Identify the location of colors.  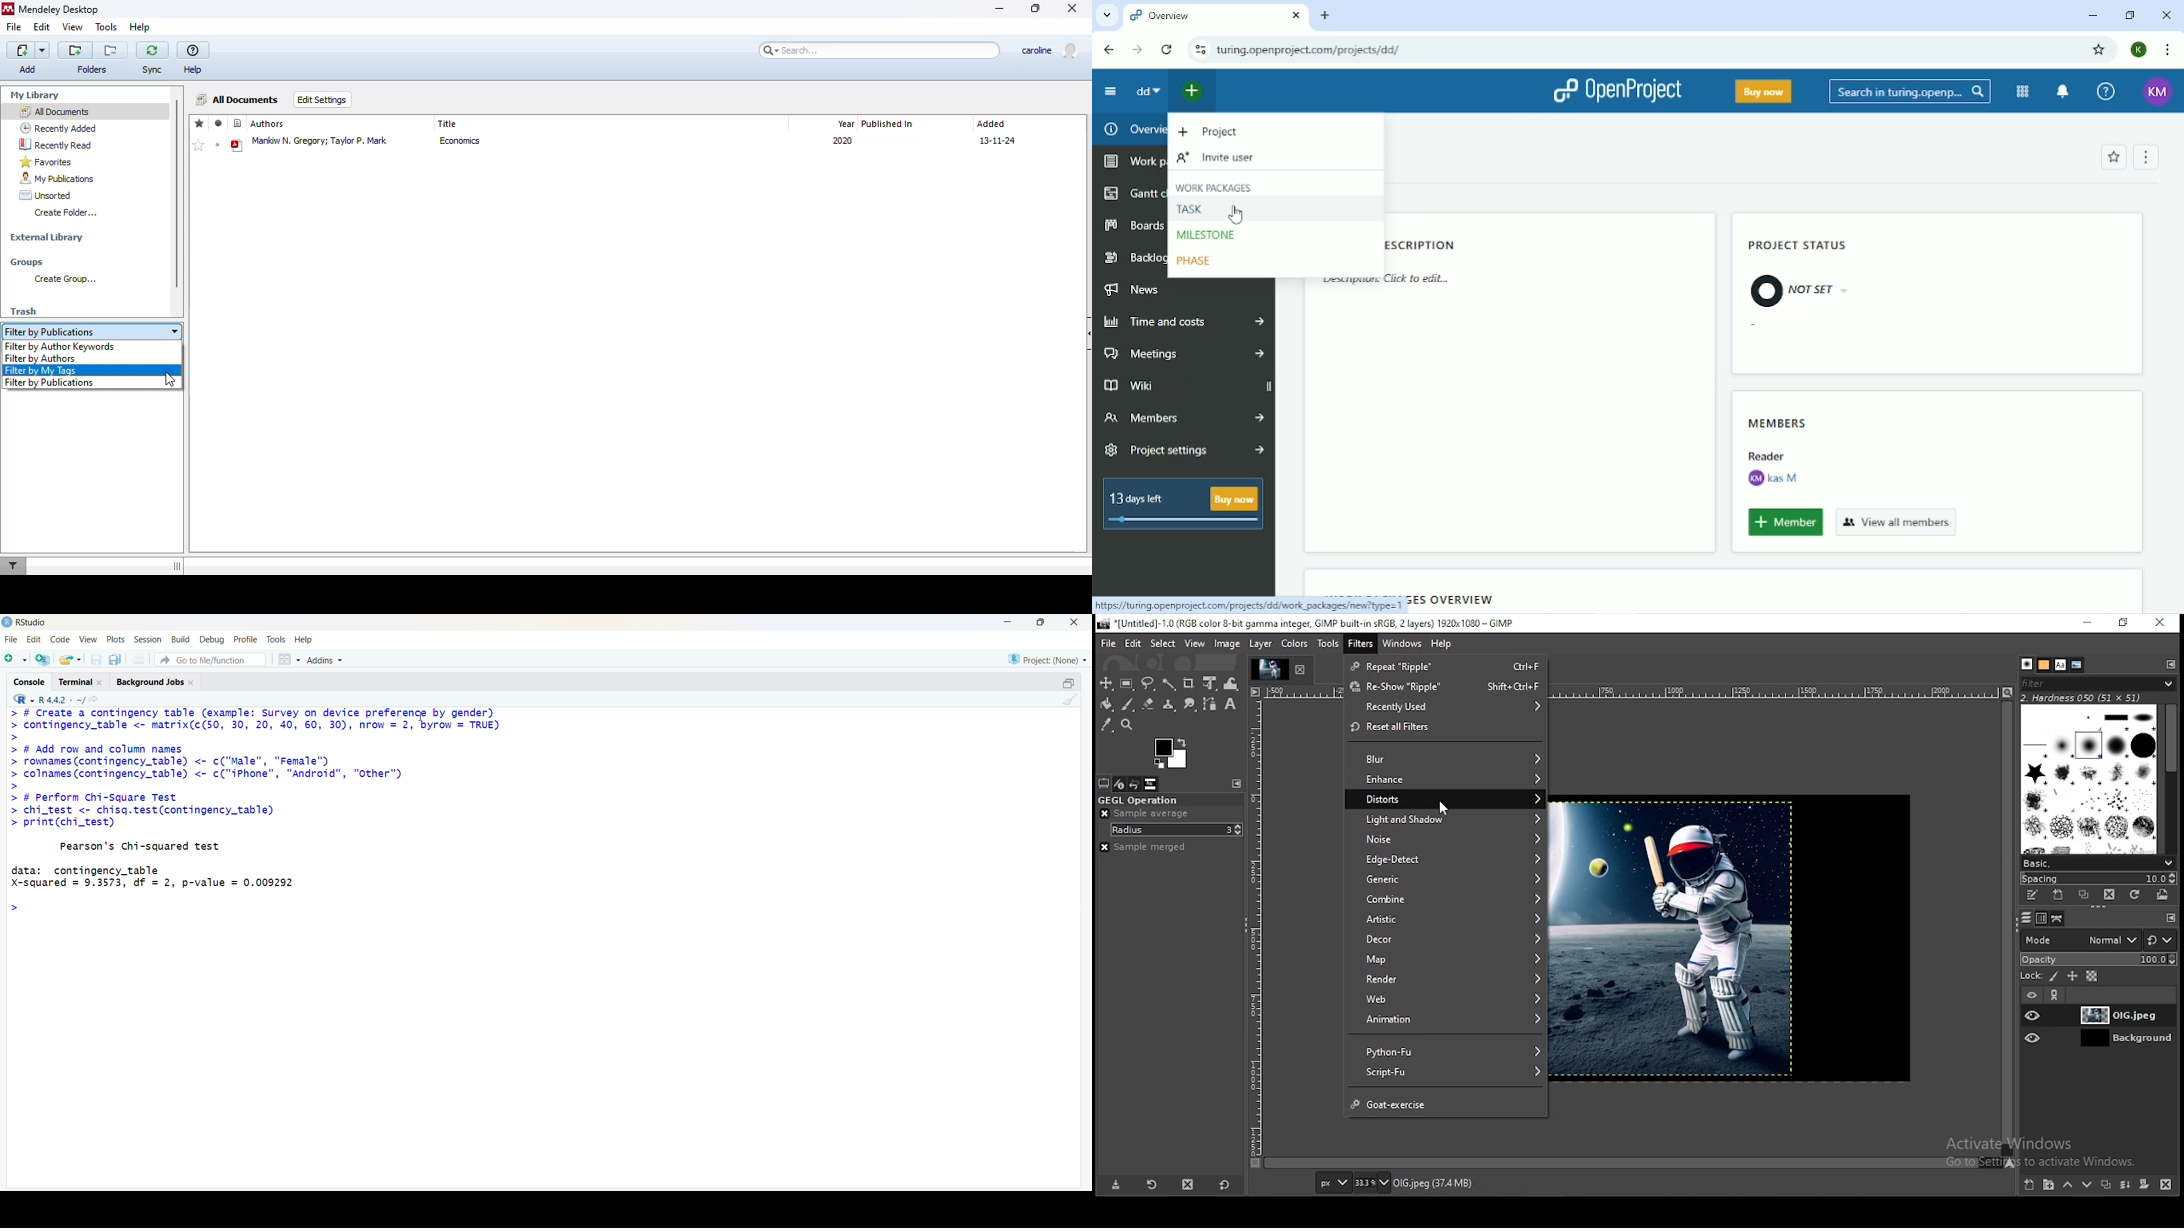
(1172, 752).